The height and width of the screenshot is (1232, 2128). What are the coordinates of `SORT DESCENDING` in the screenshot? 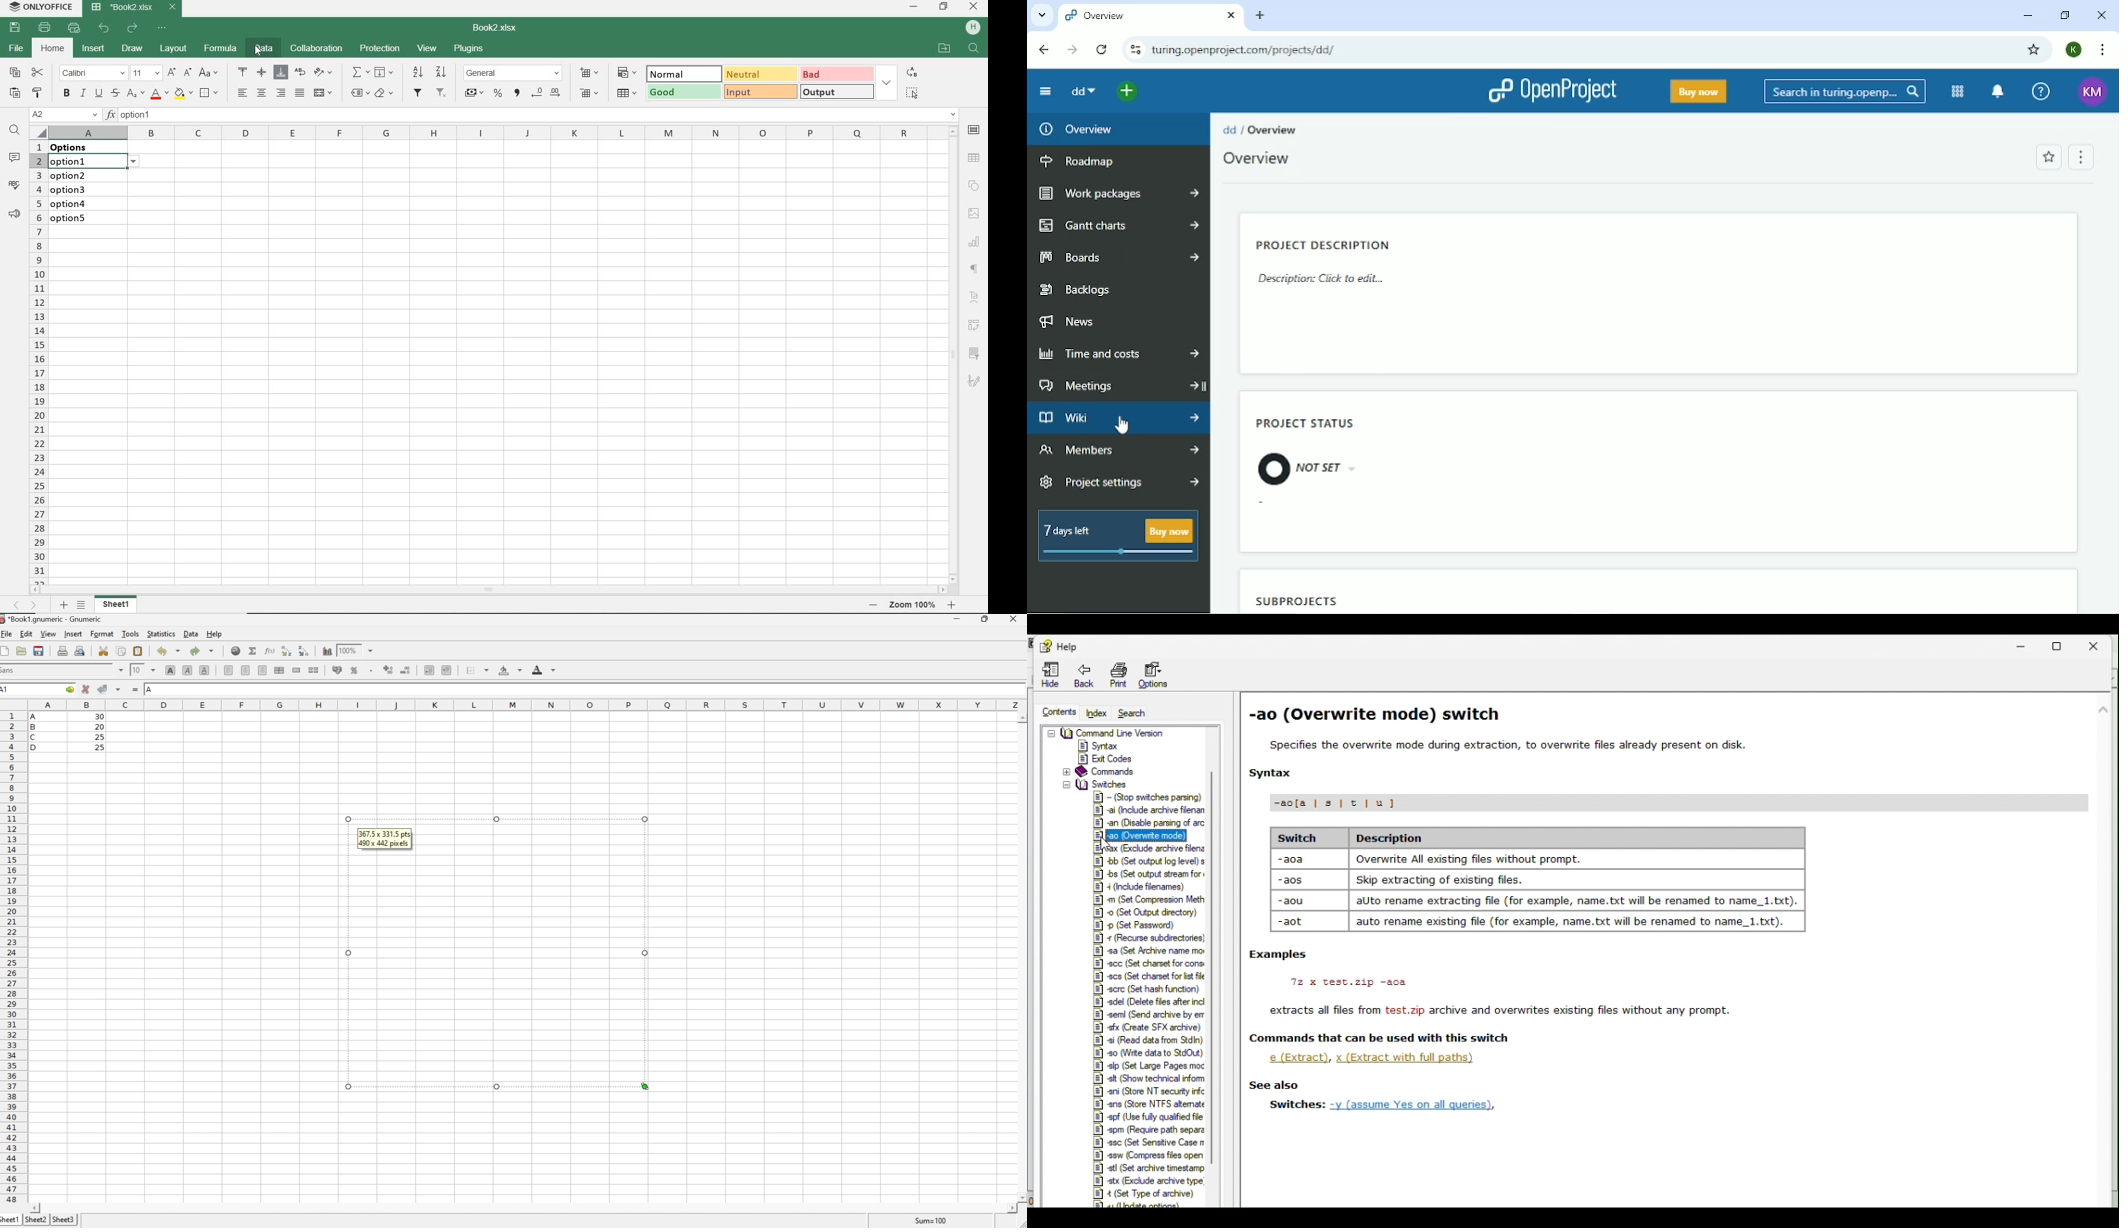 It's located at (416, 72).